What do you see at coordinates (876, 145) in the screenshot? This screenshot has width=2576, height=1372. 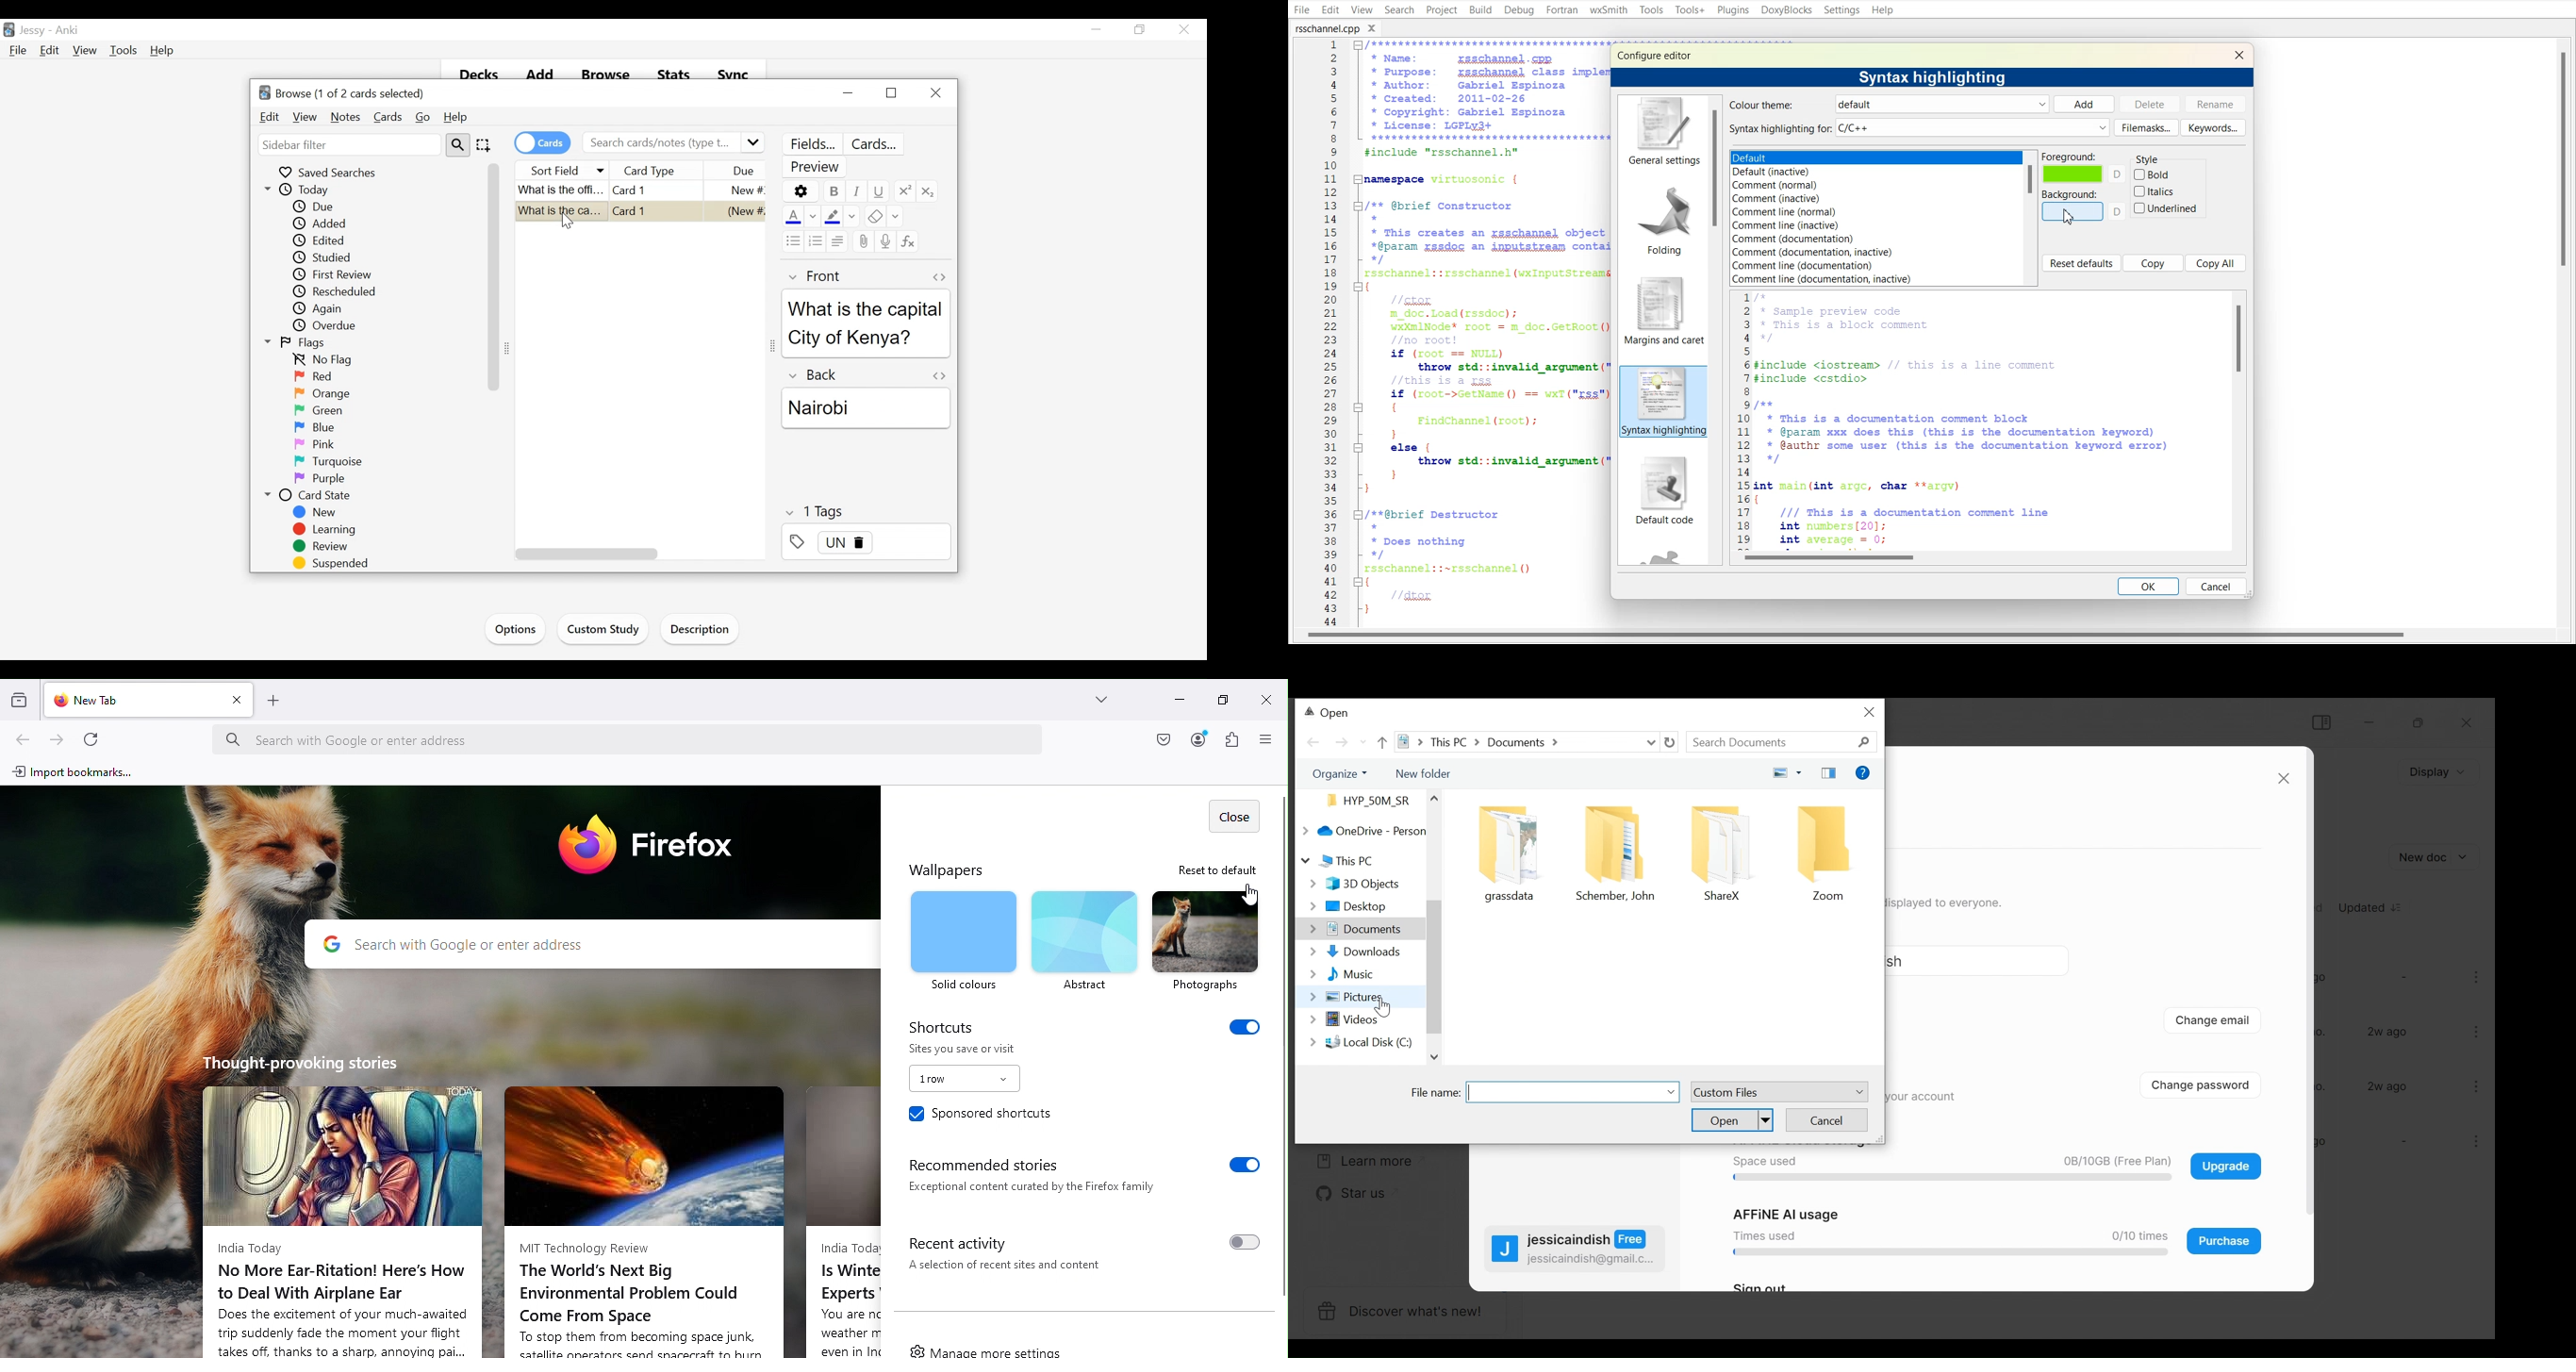 I see `customize card Template` at bounding box center [876, 145].